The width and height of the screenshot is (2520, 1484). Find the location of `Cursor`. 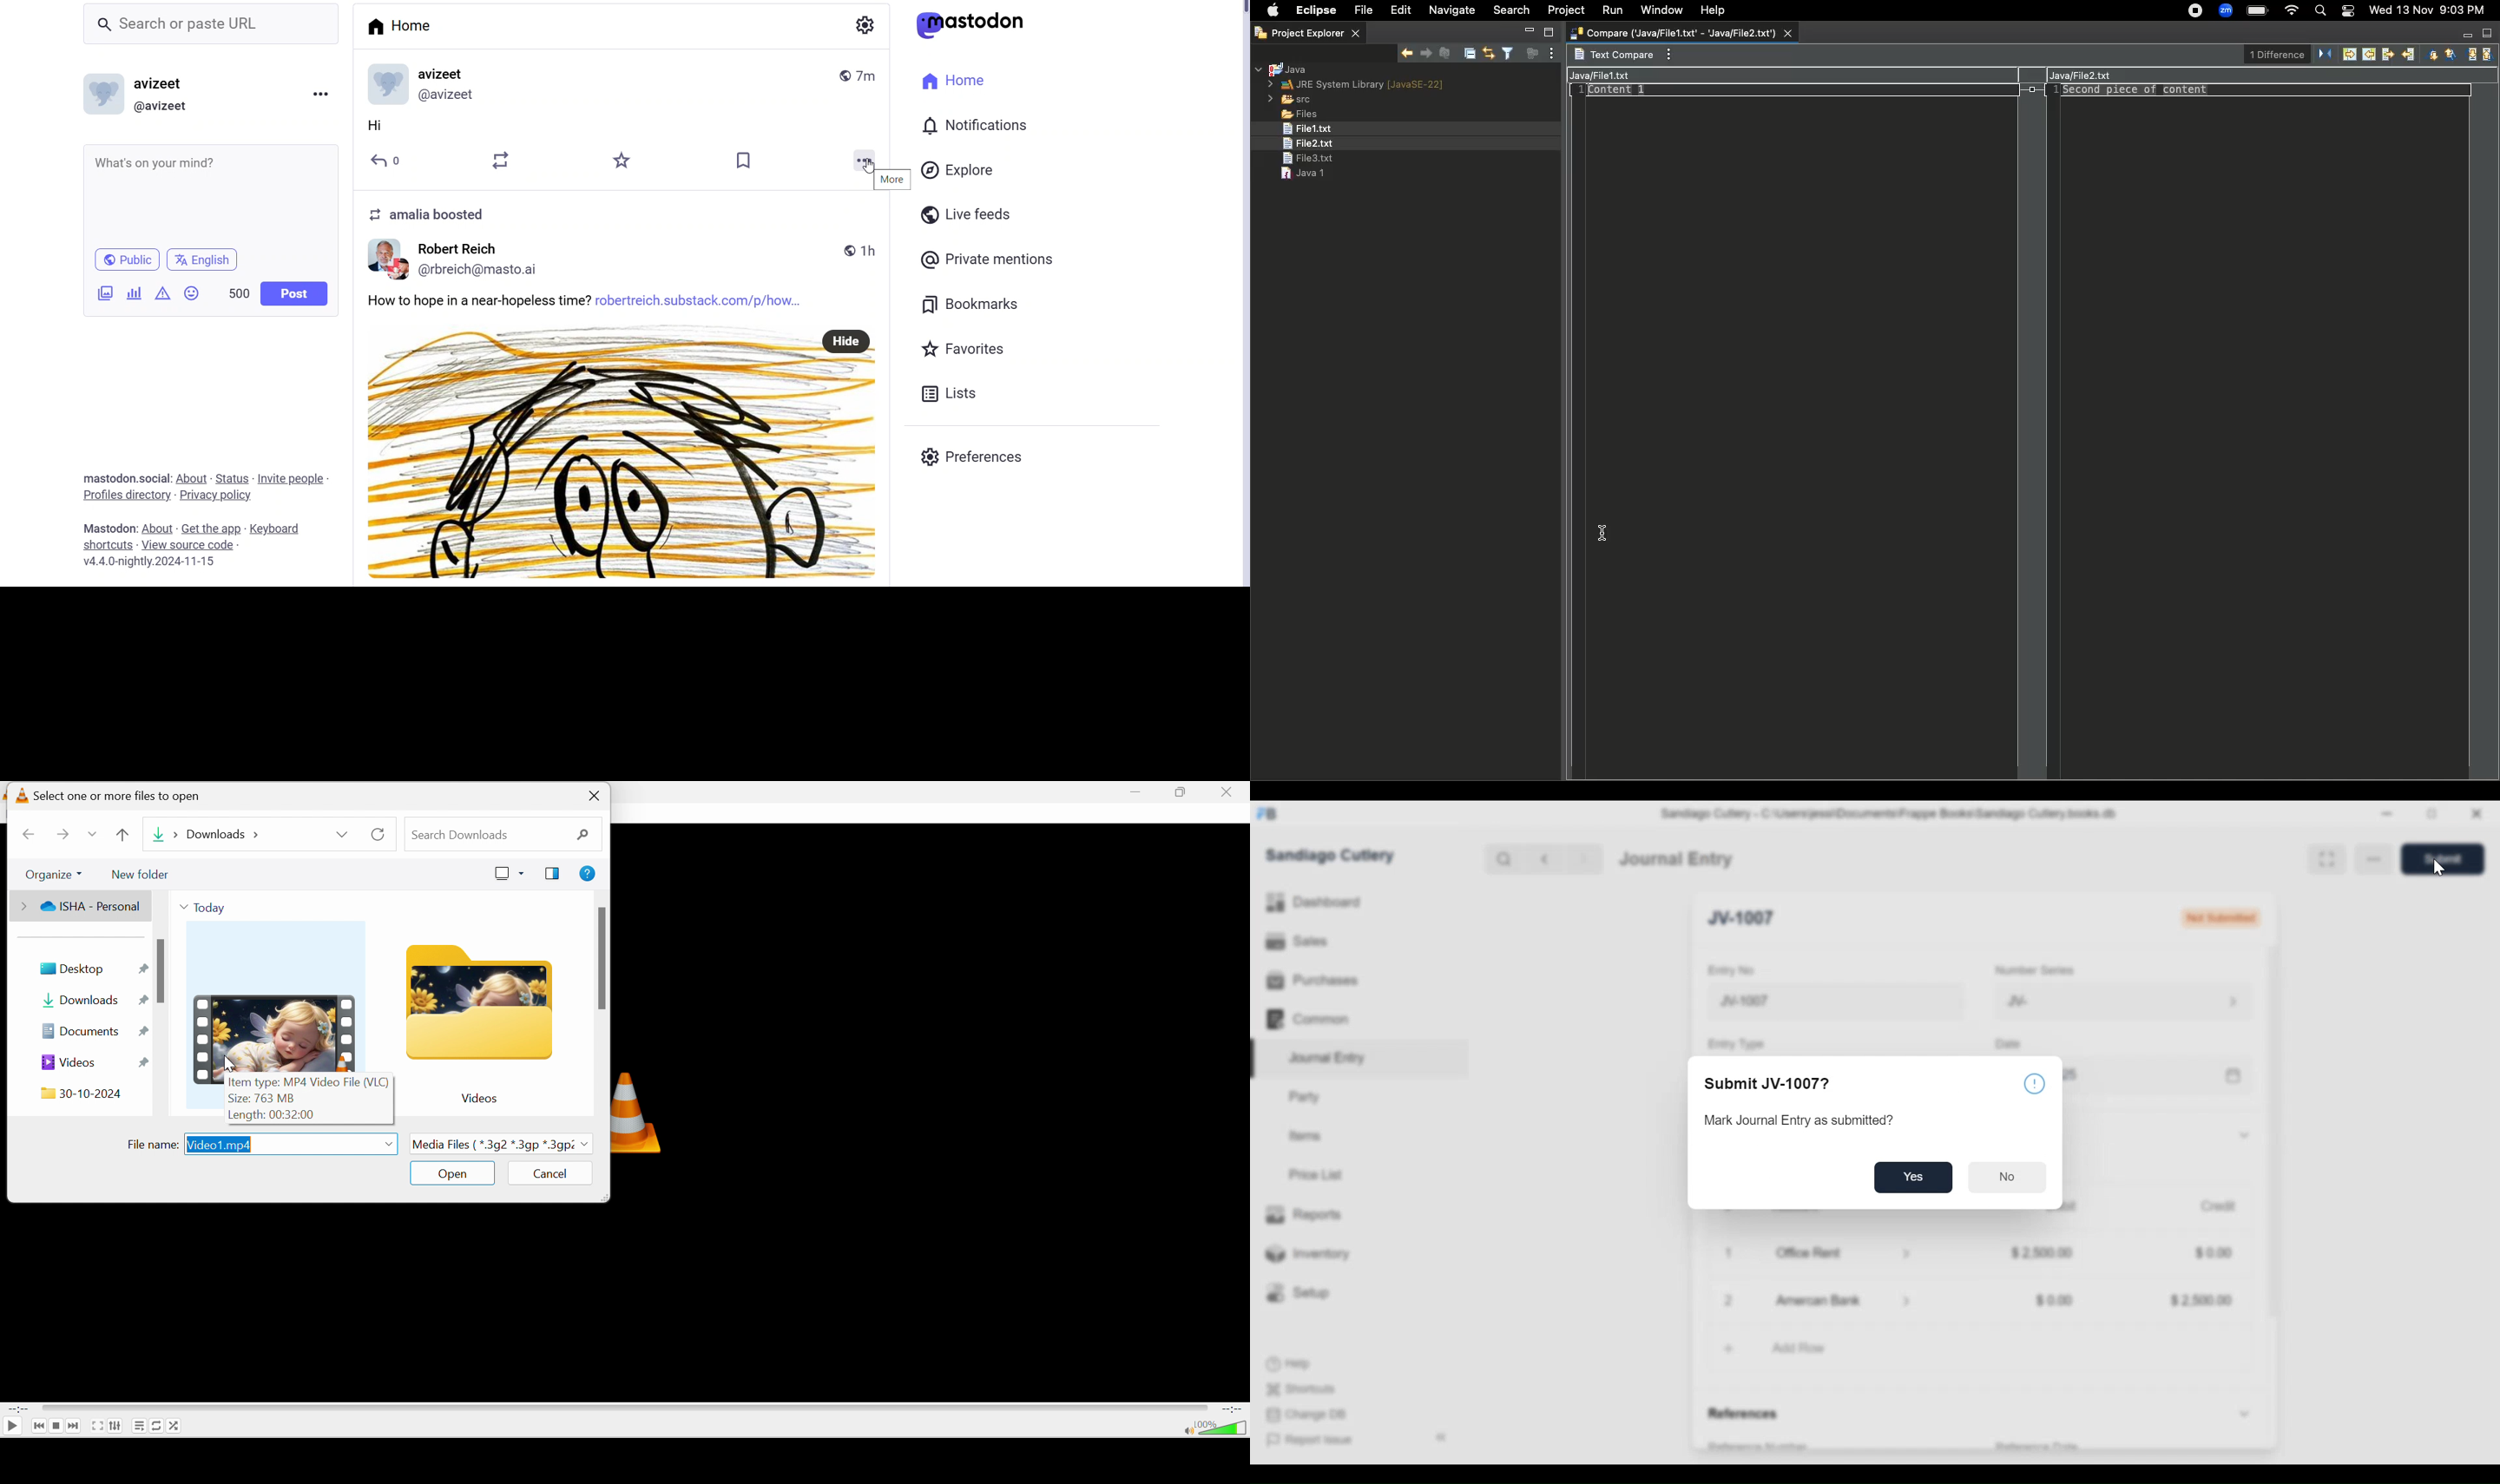

Cursor is located at coordinates (231, 1062).